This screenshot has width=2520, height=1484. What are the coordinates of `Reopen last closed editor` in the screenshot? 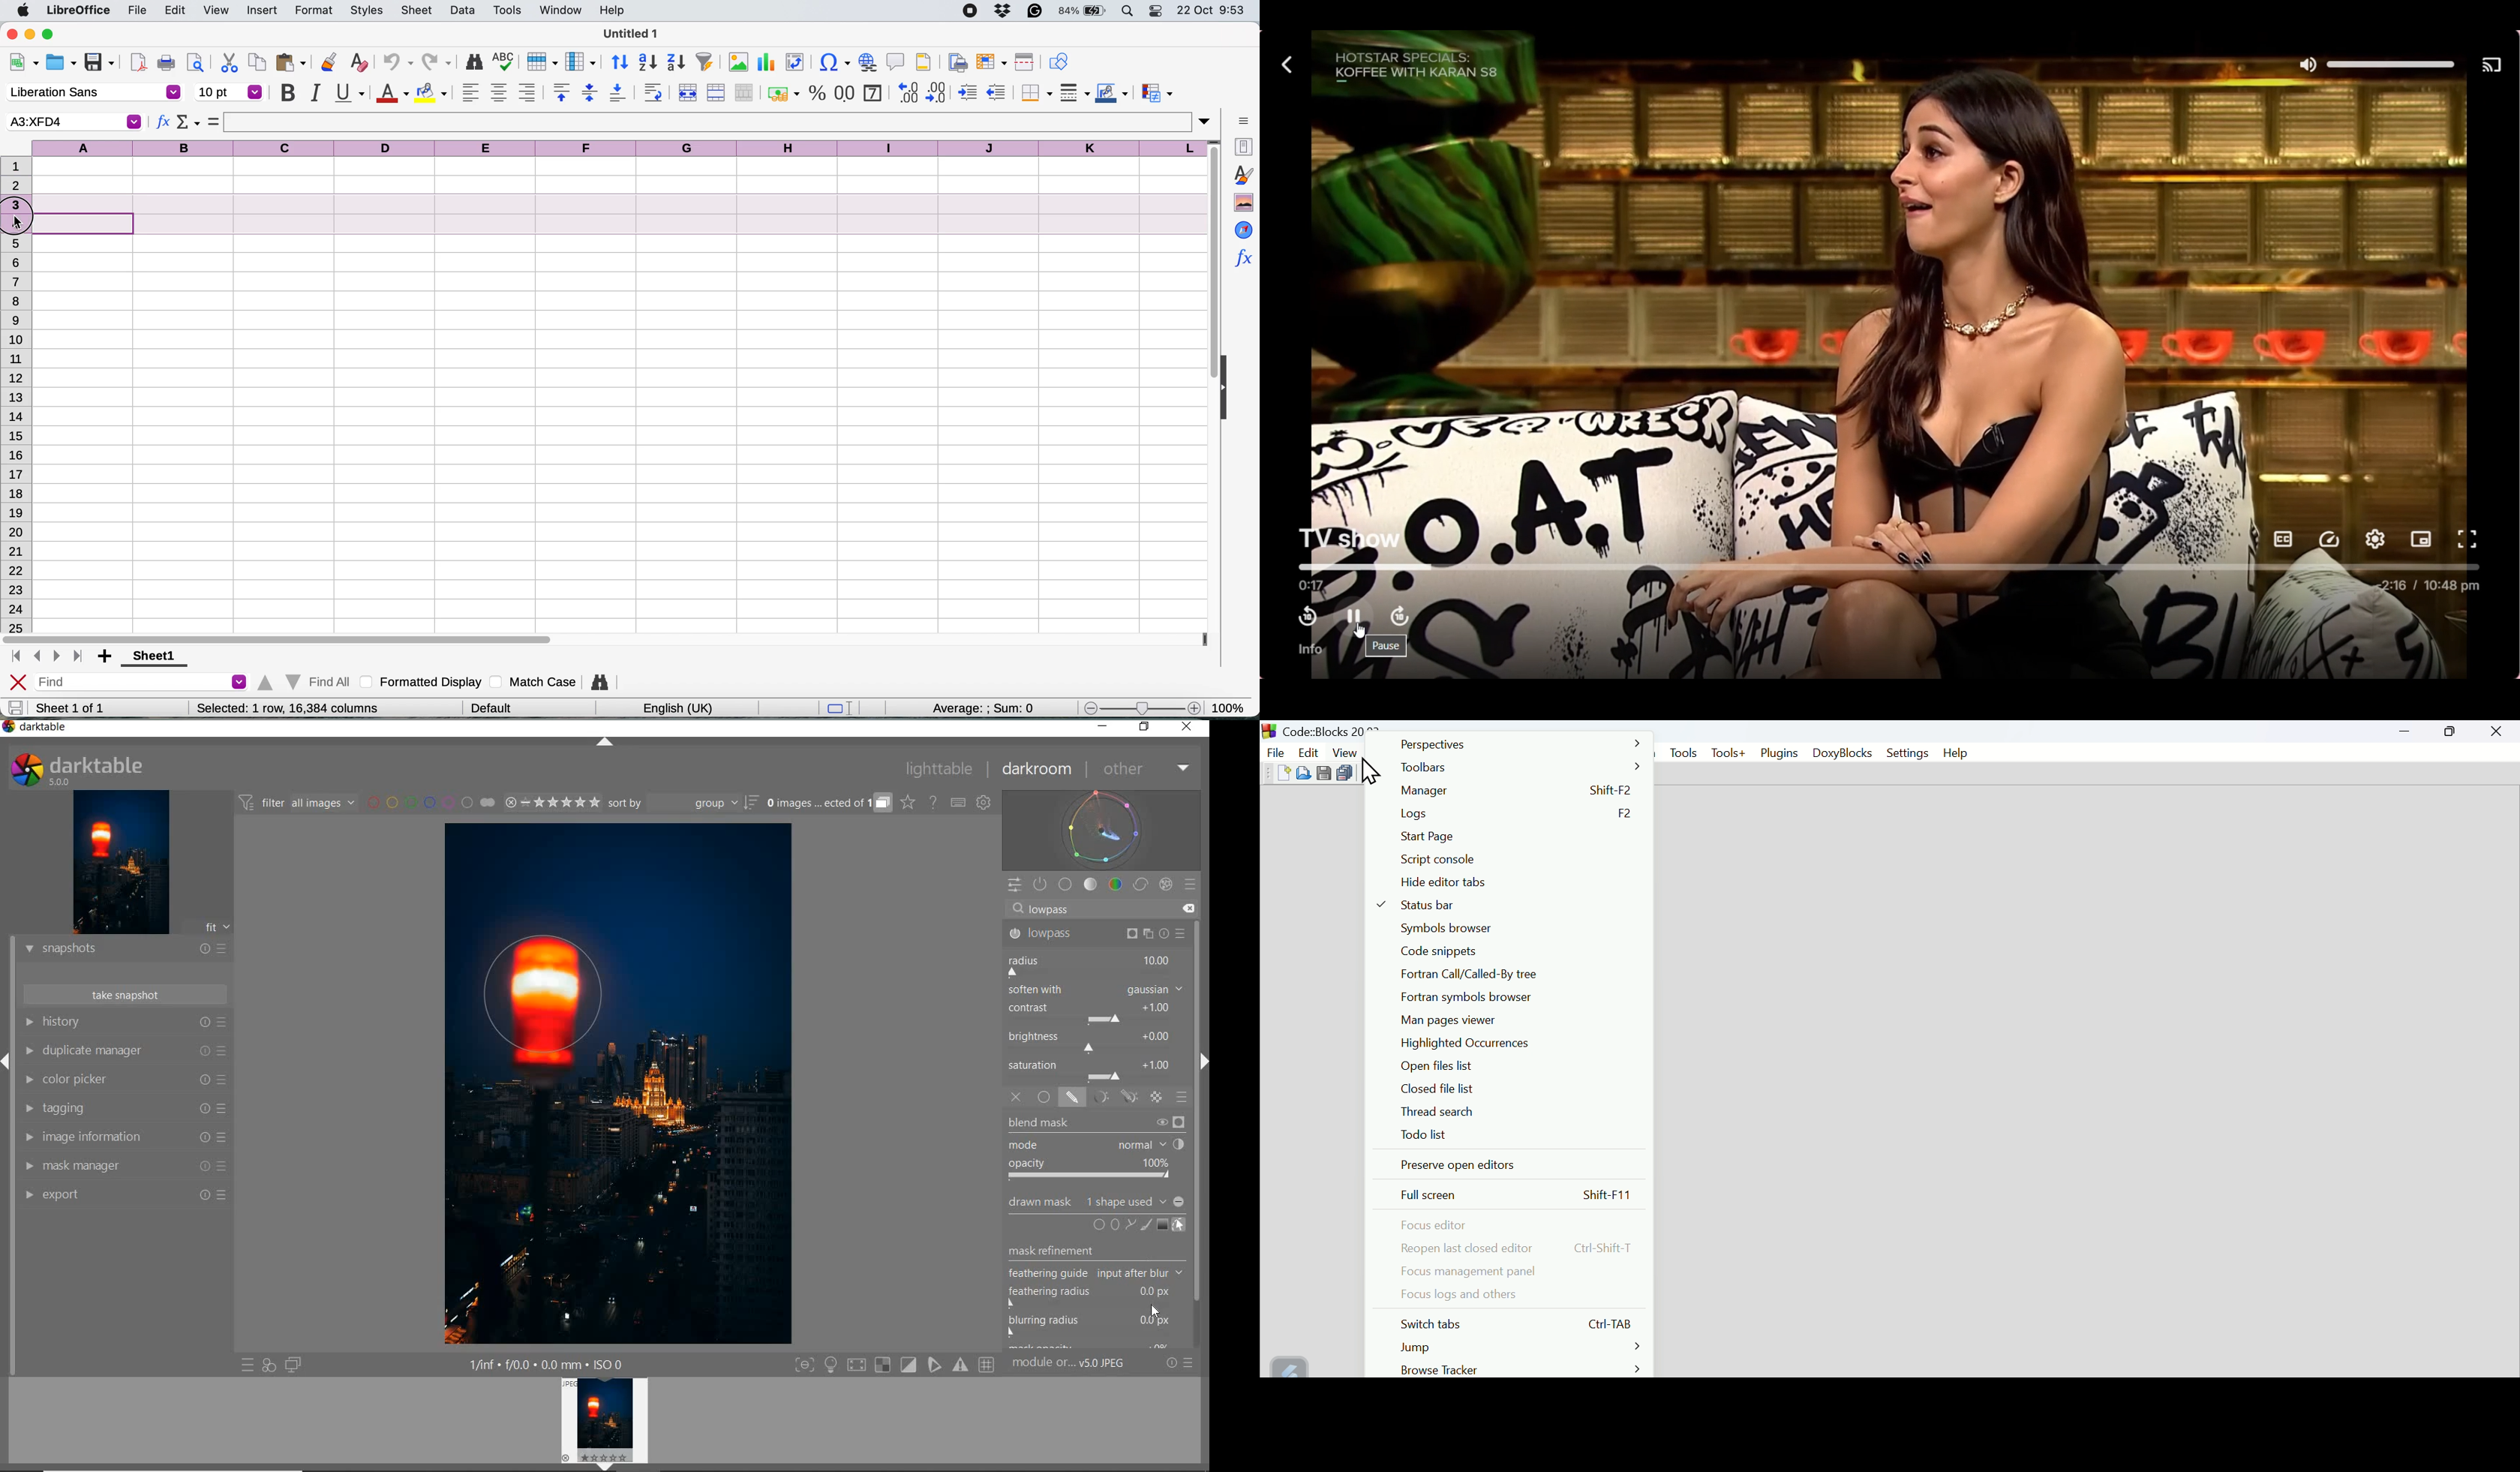 It's located at (1516, 1247).